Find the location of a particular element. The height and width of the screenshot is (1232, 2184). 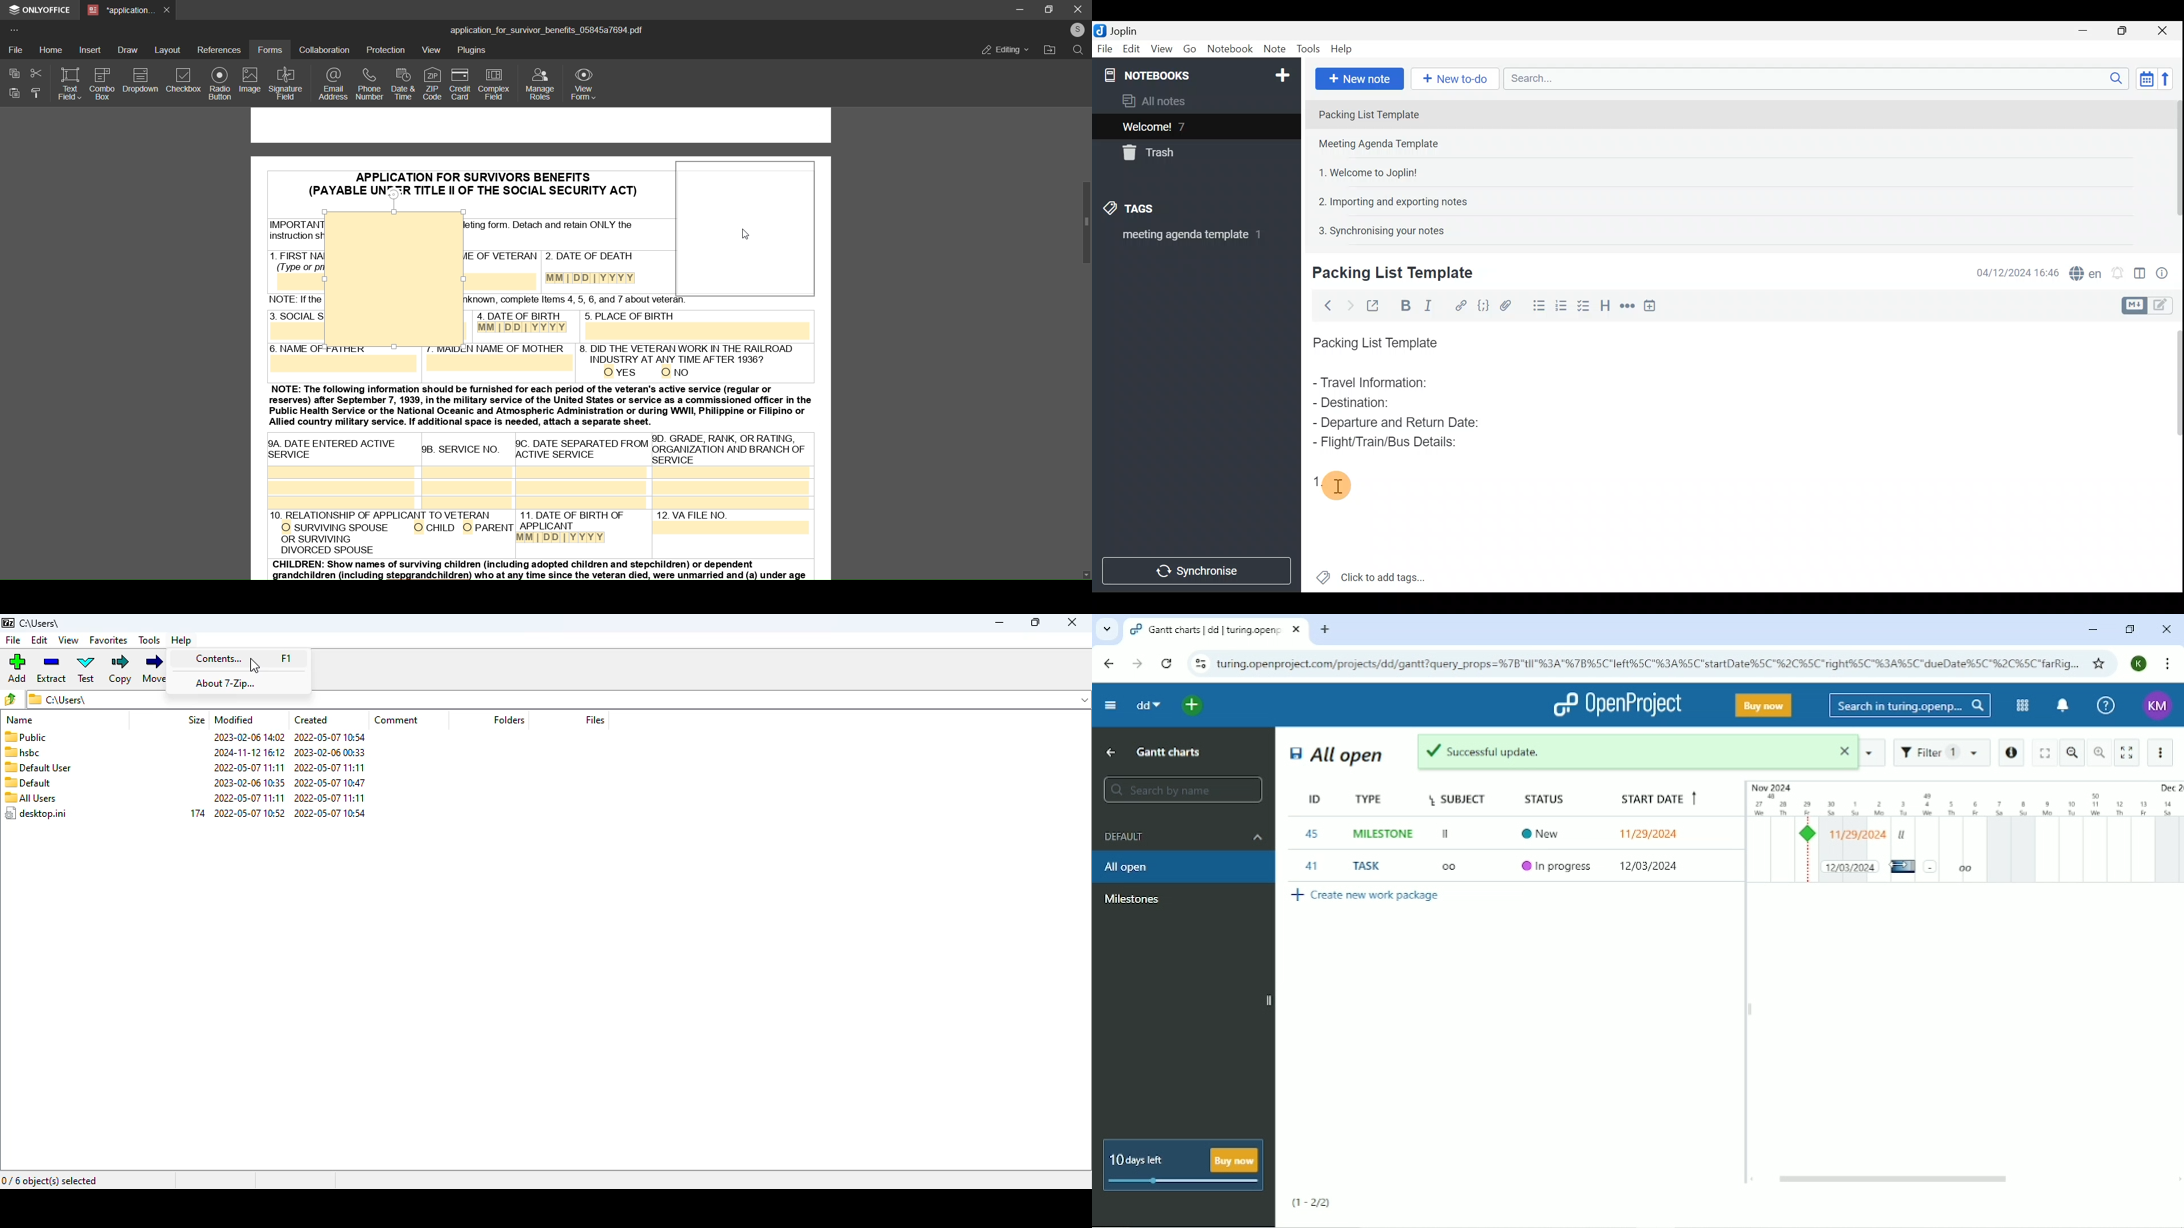

In progress is located at coordinates (1558, 867).